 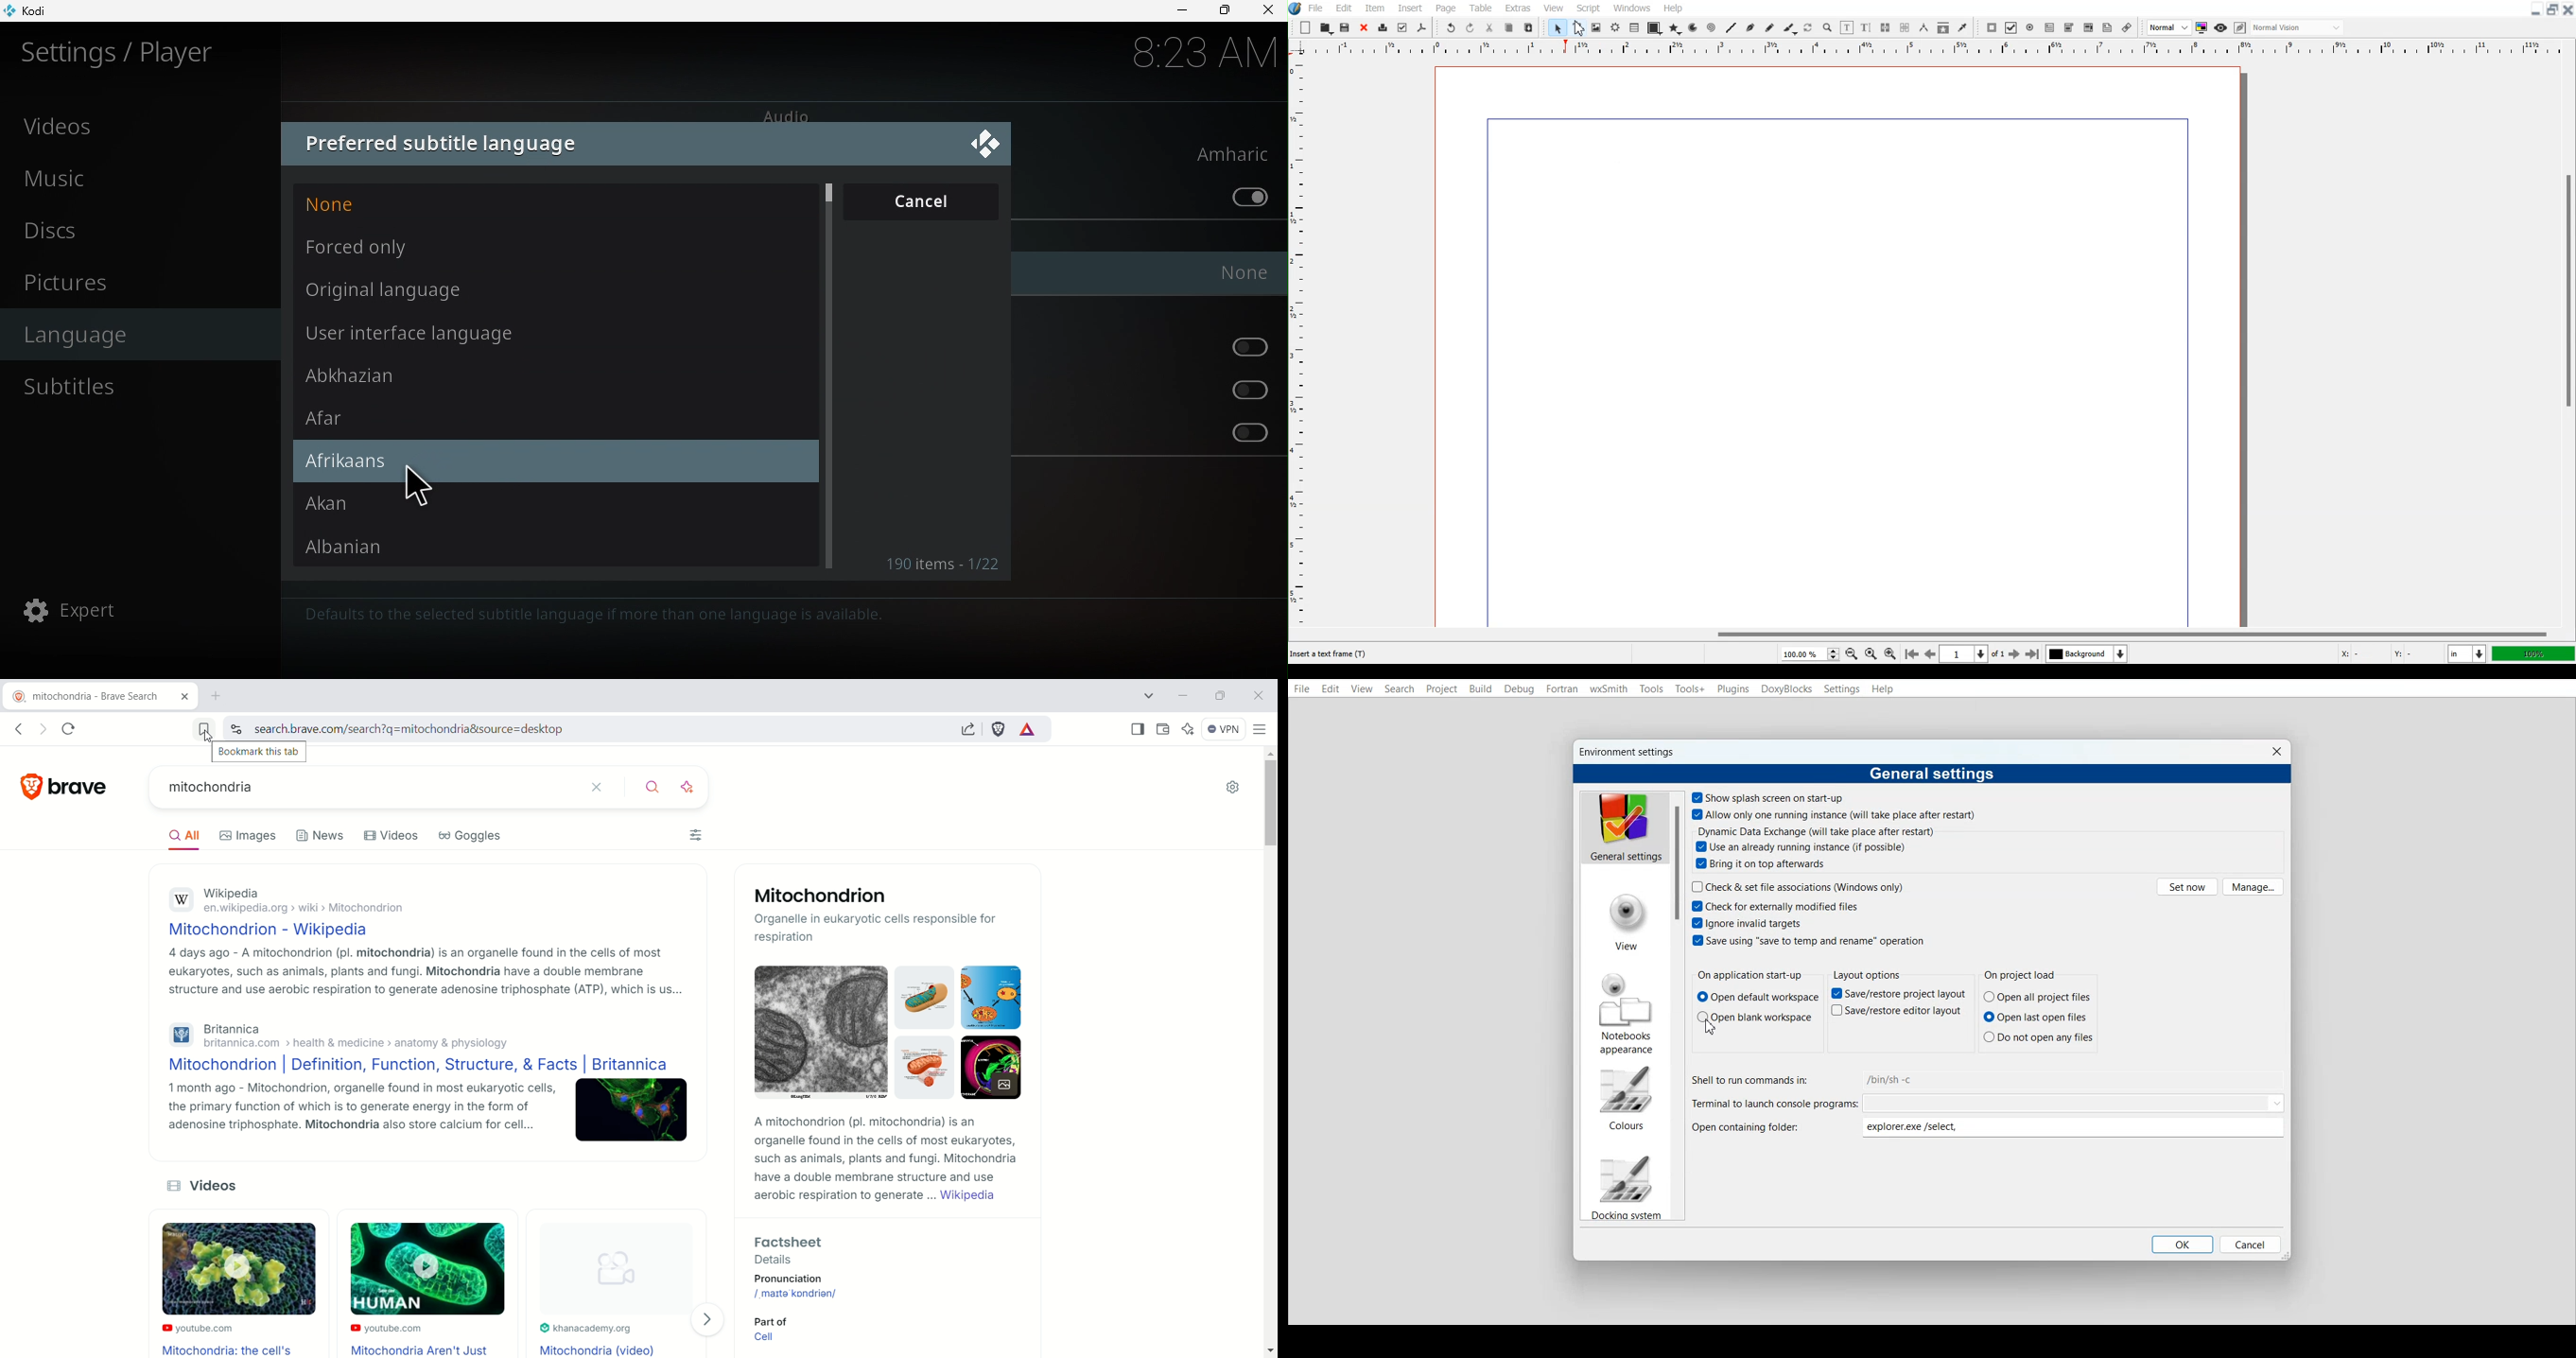 What do you see at coordinates (1770, 28) in the screenshot?
I see `Freehand line ` at bounding box center [1770, 28].